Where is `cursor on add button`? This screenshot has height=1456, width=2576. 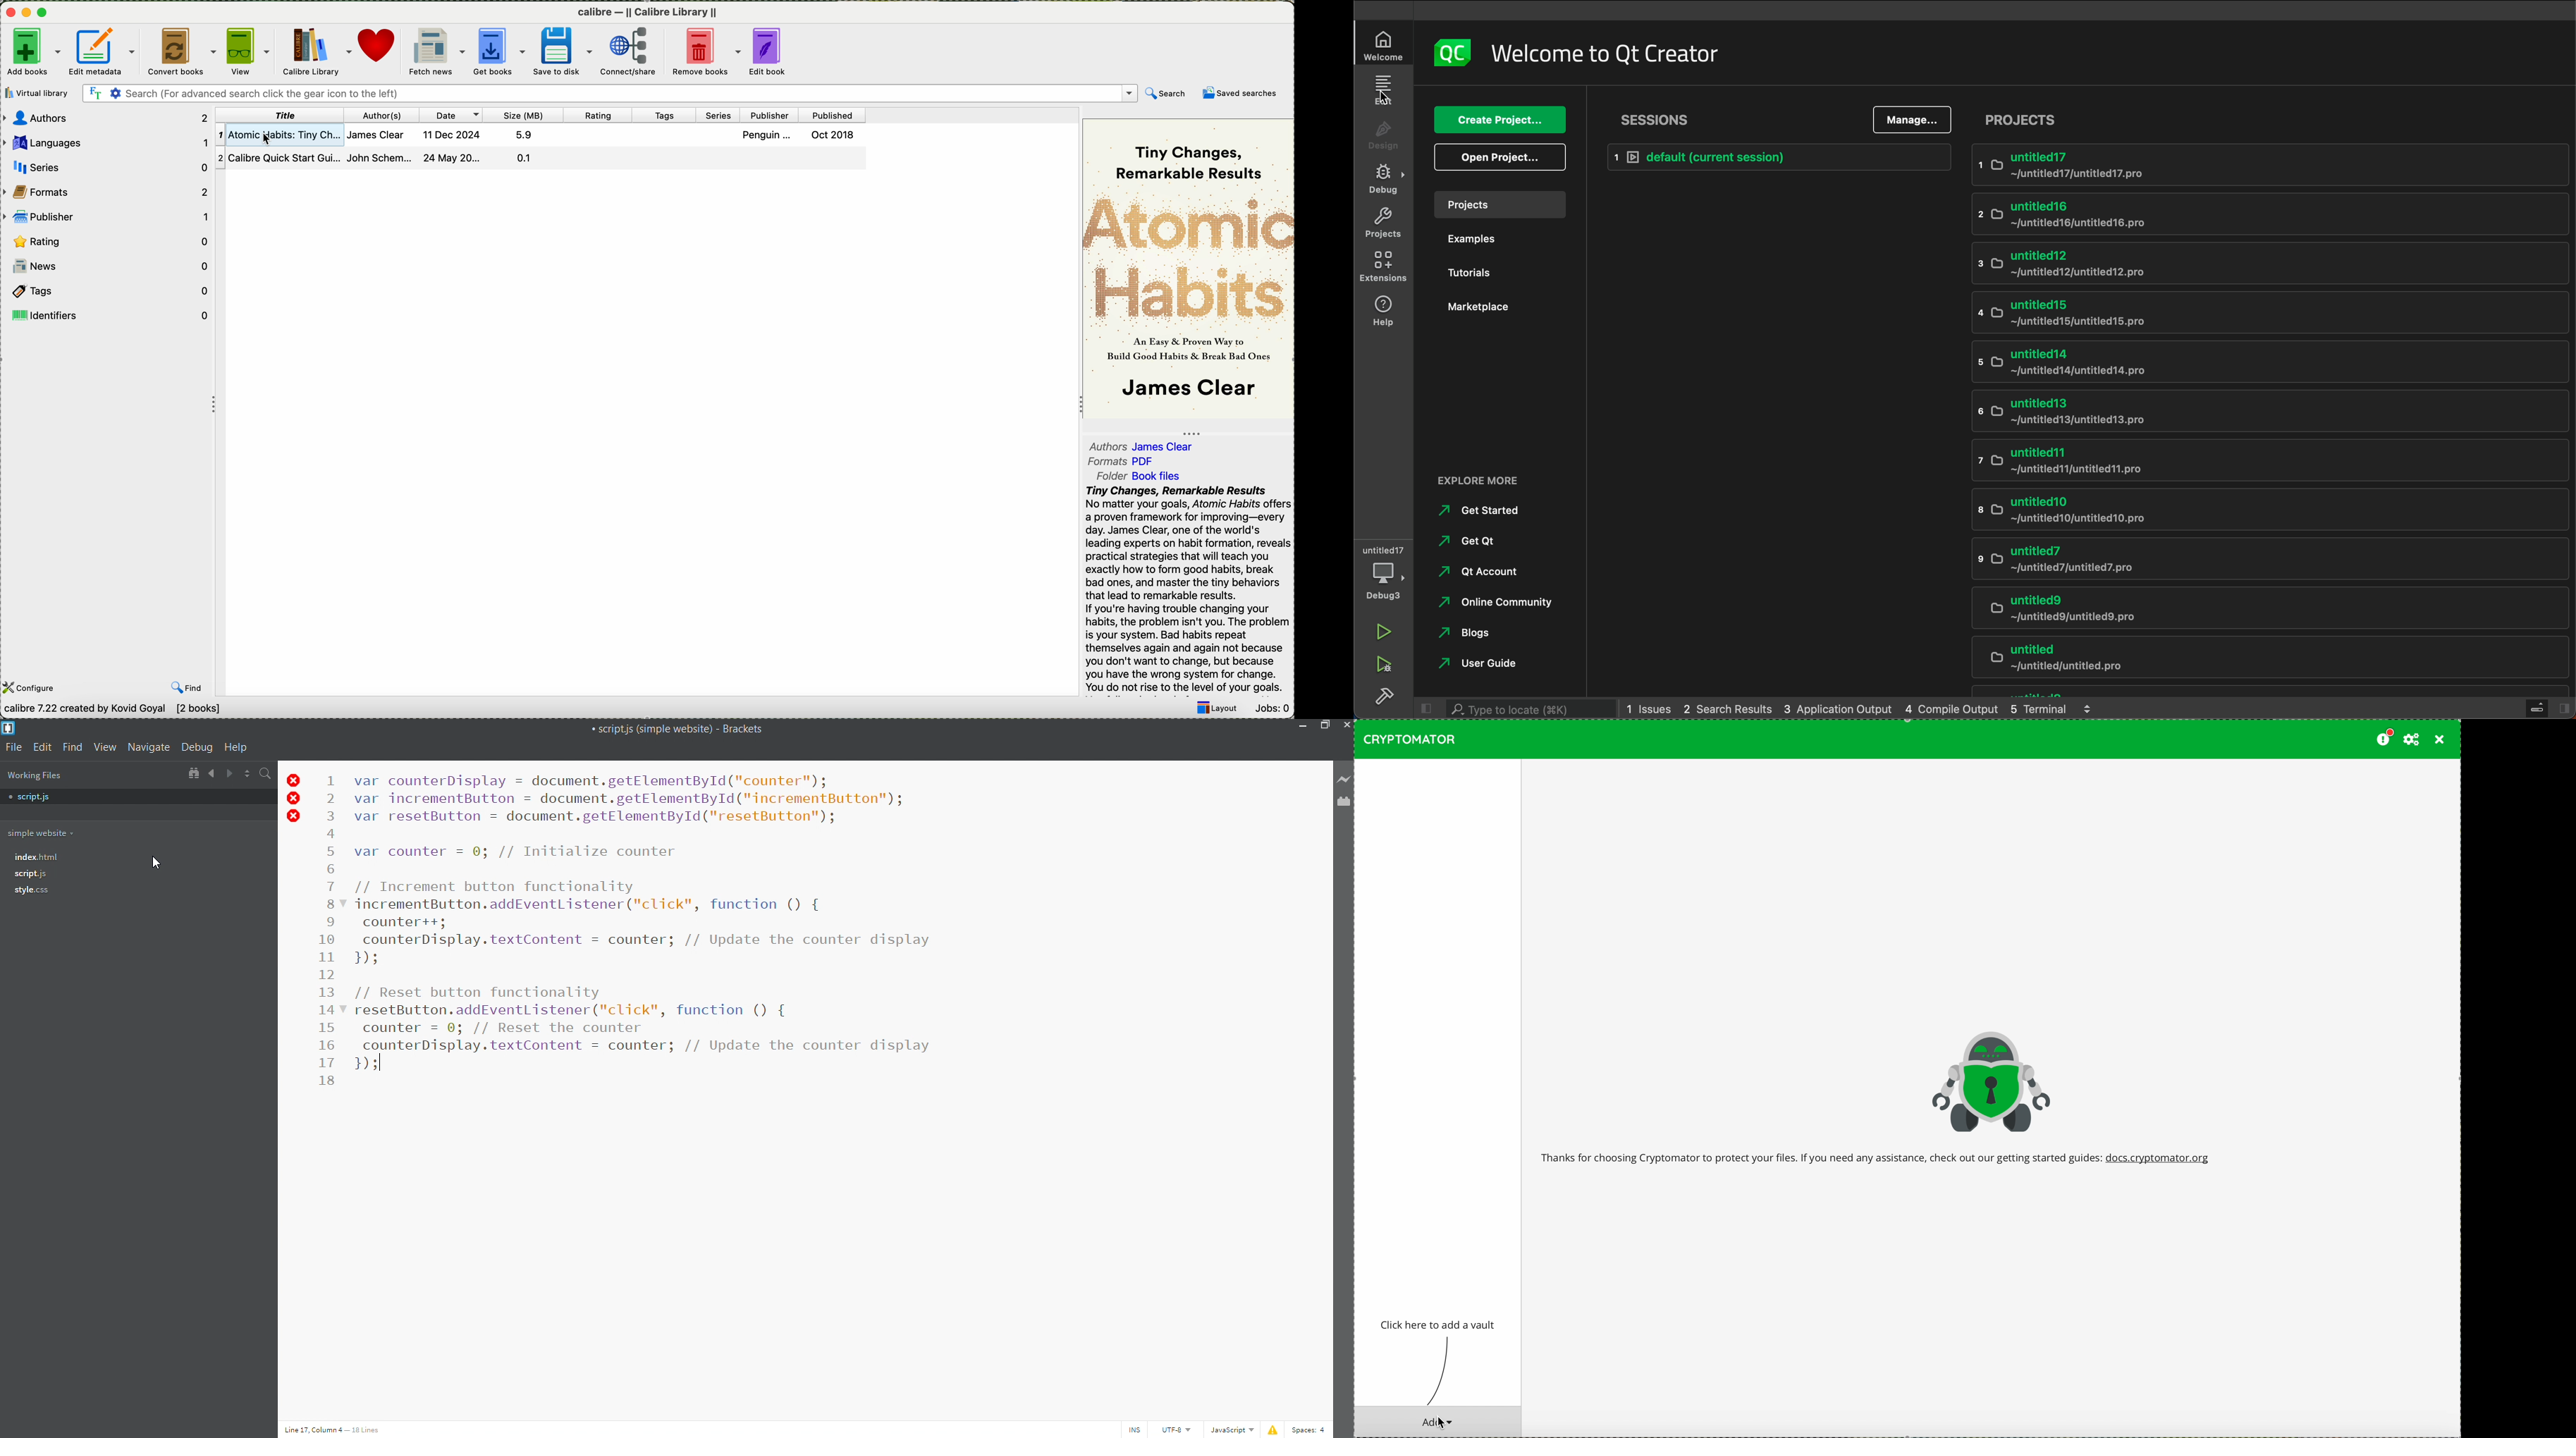 cursor on add button is located at coordinates (1436, 1422).